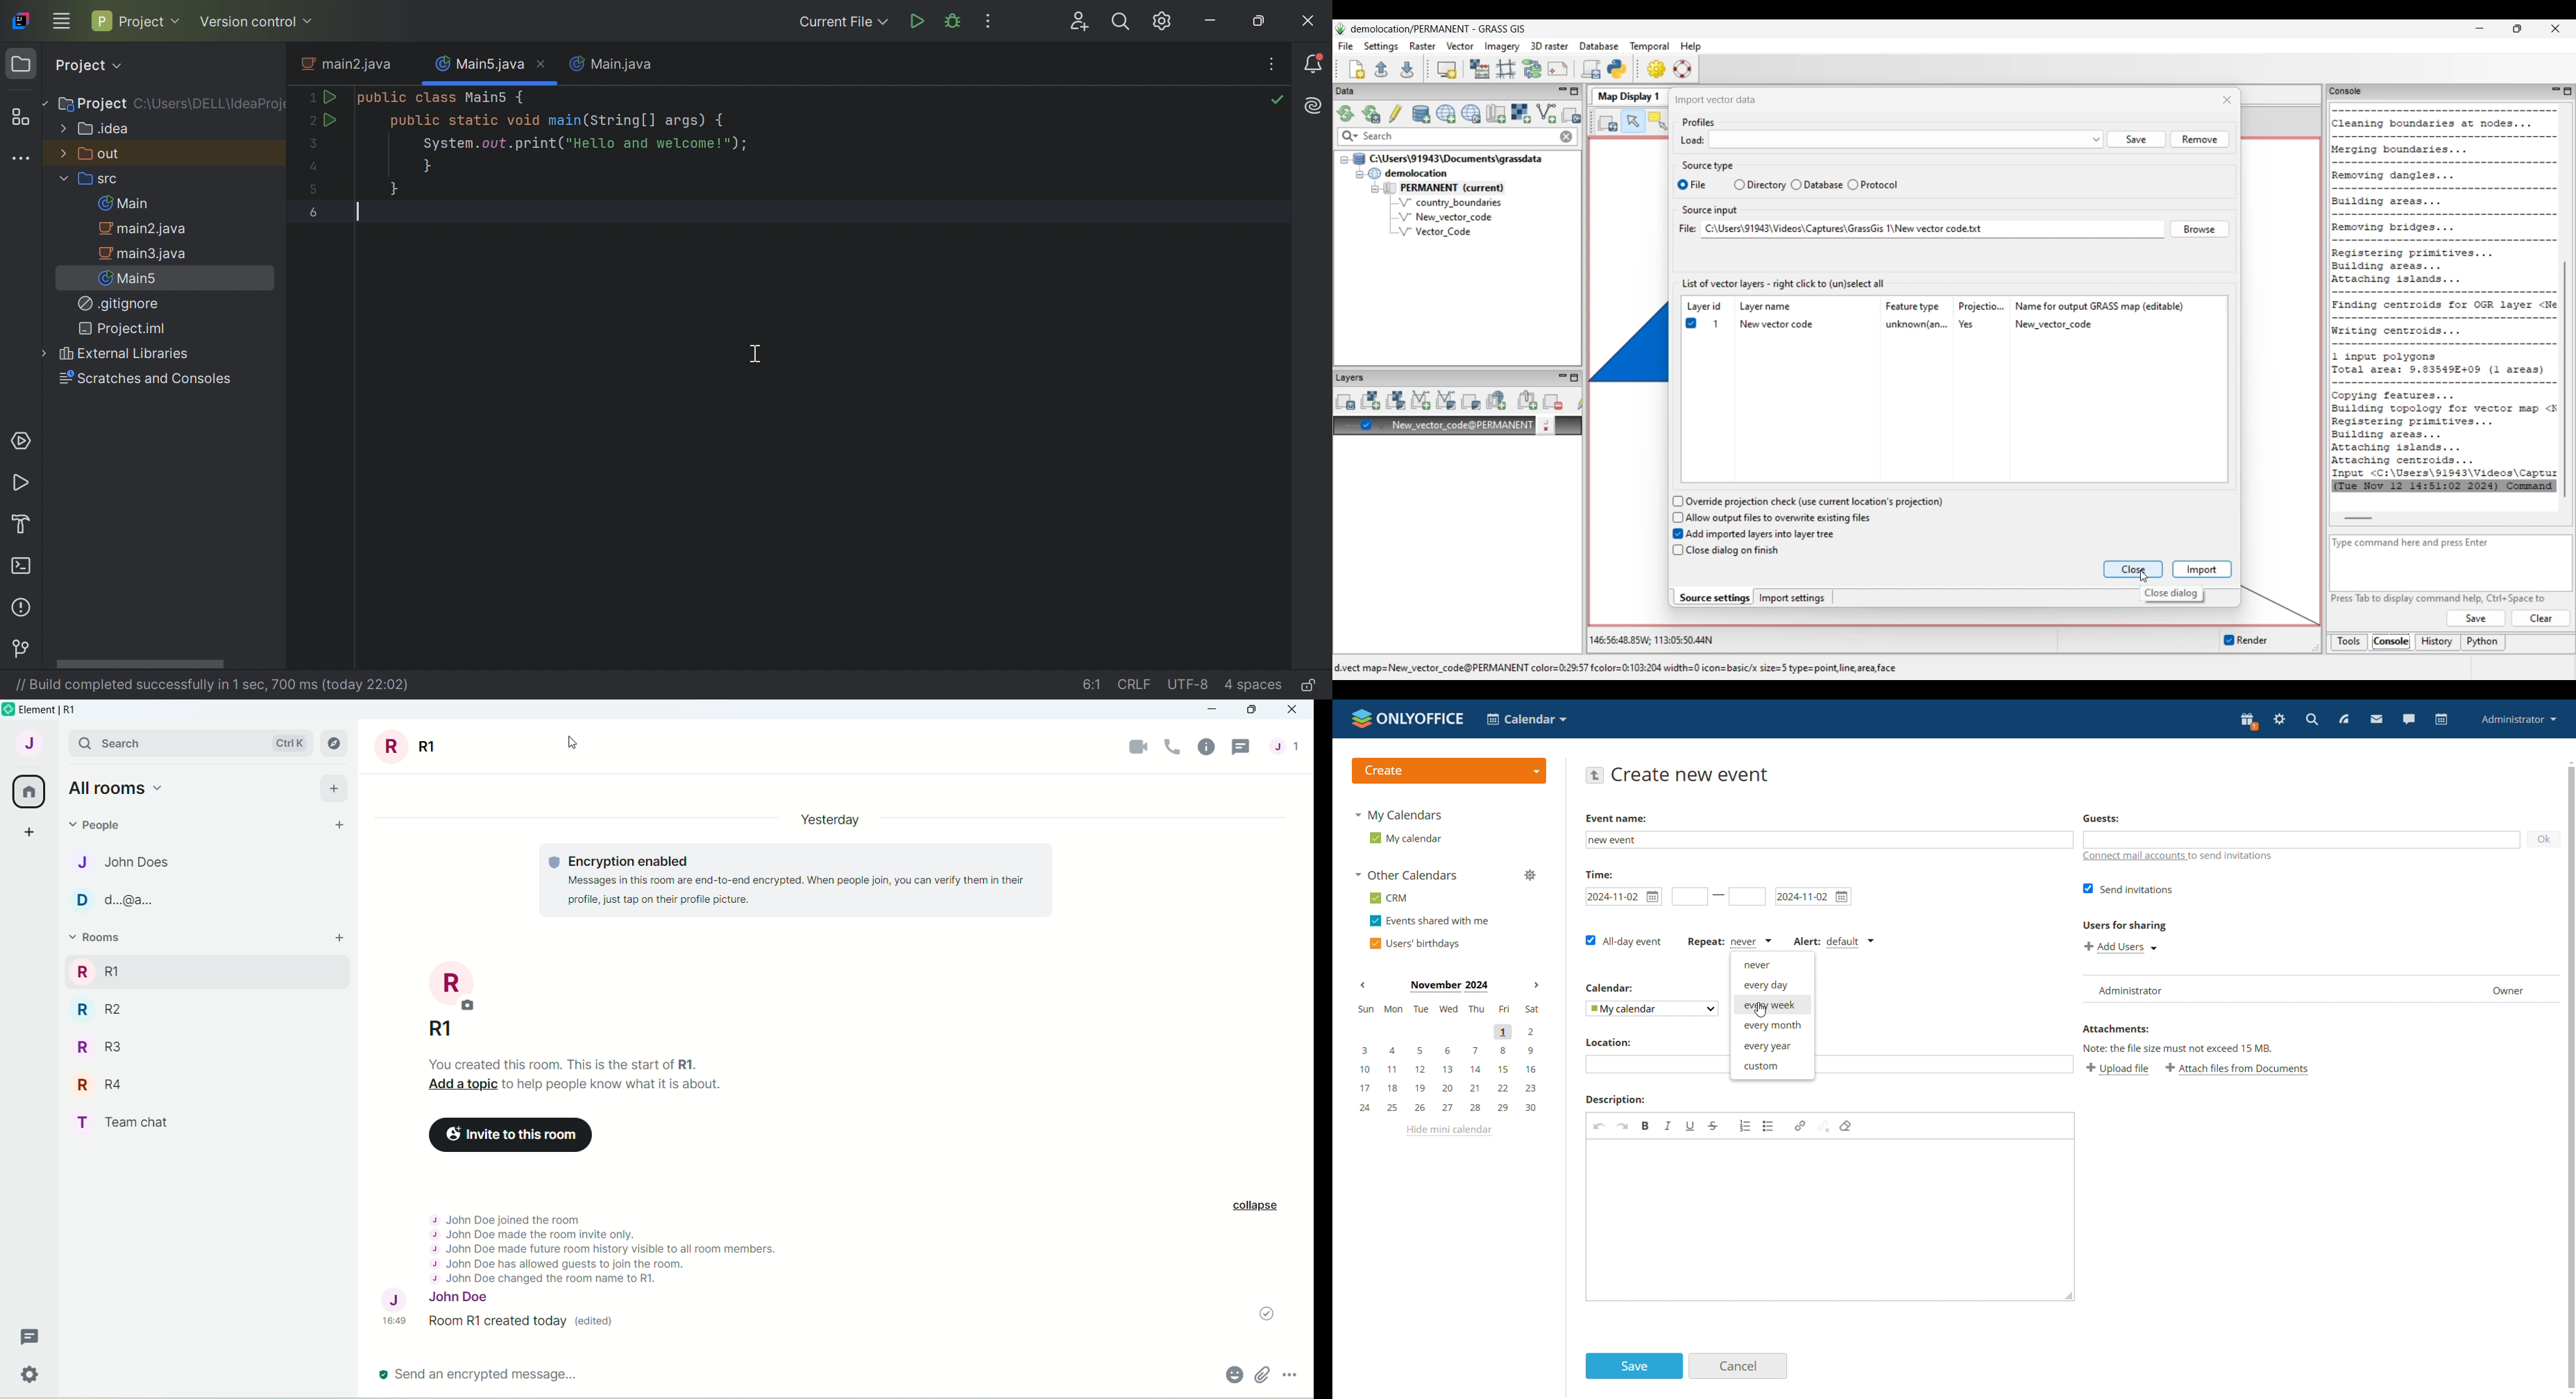 This screenshot has width=2576, height=1400. Describe the element at coordinates (335, 747) in the screenshot. I see `explore rooms` at that location.